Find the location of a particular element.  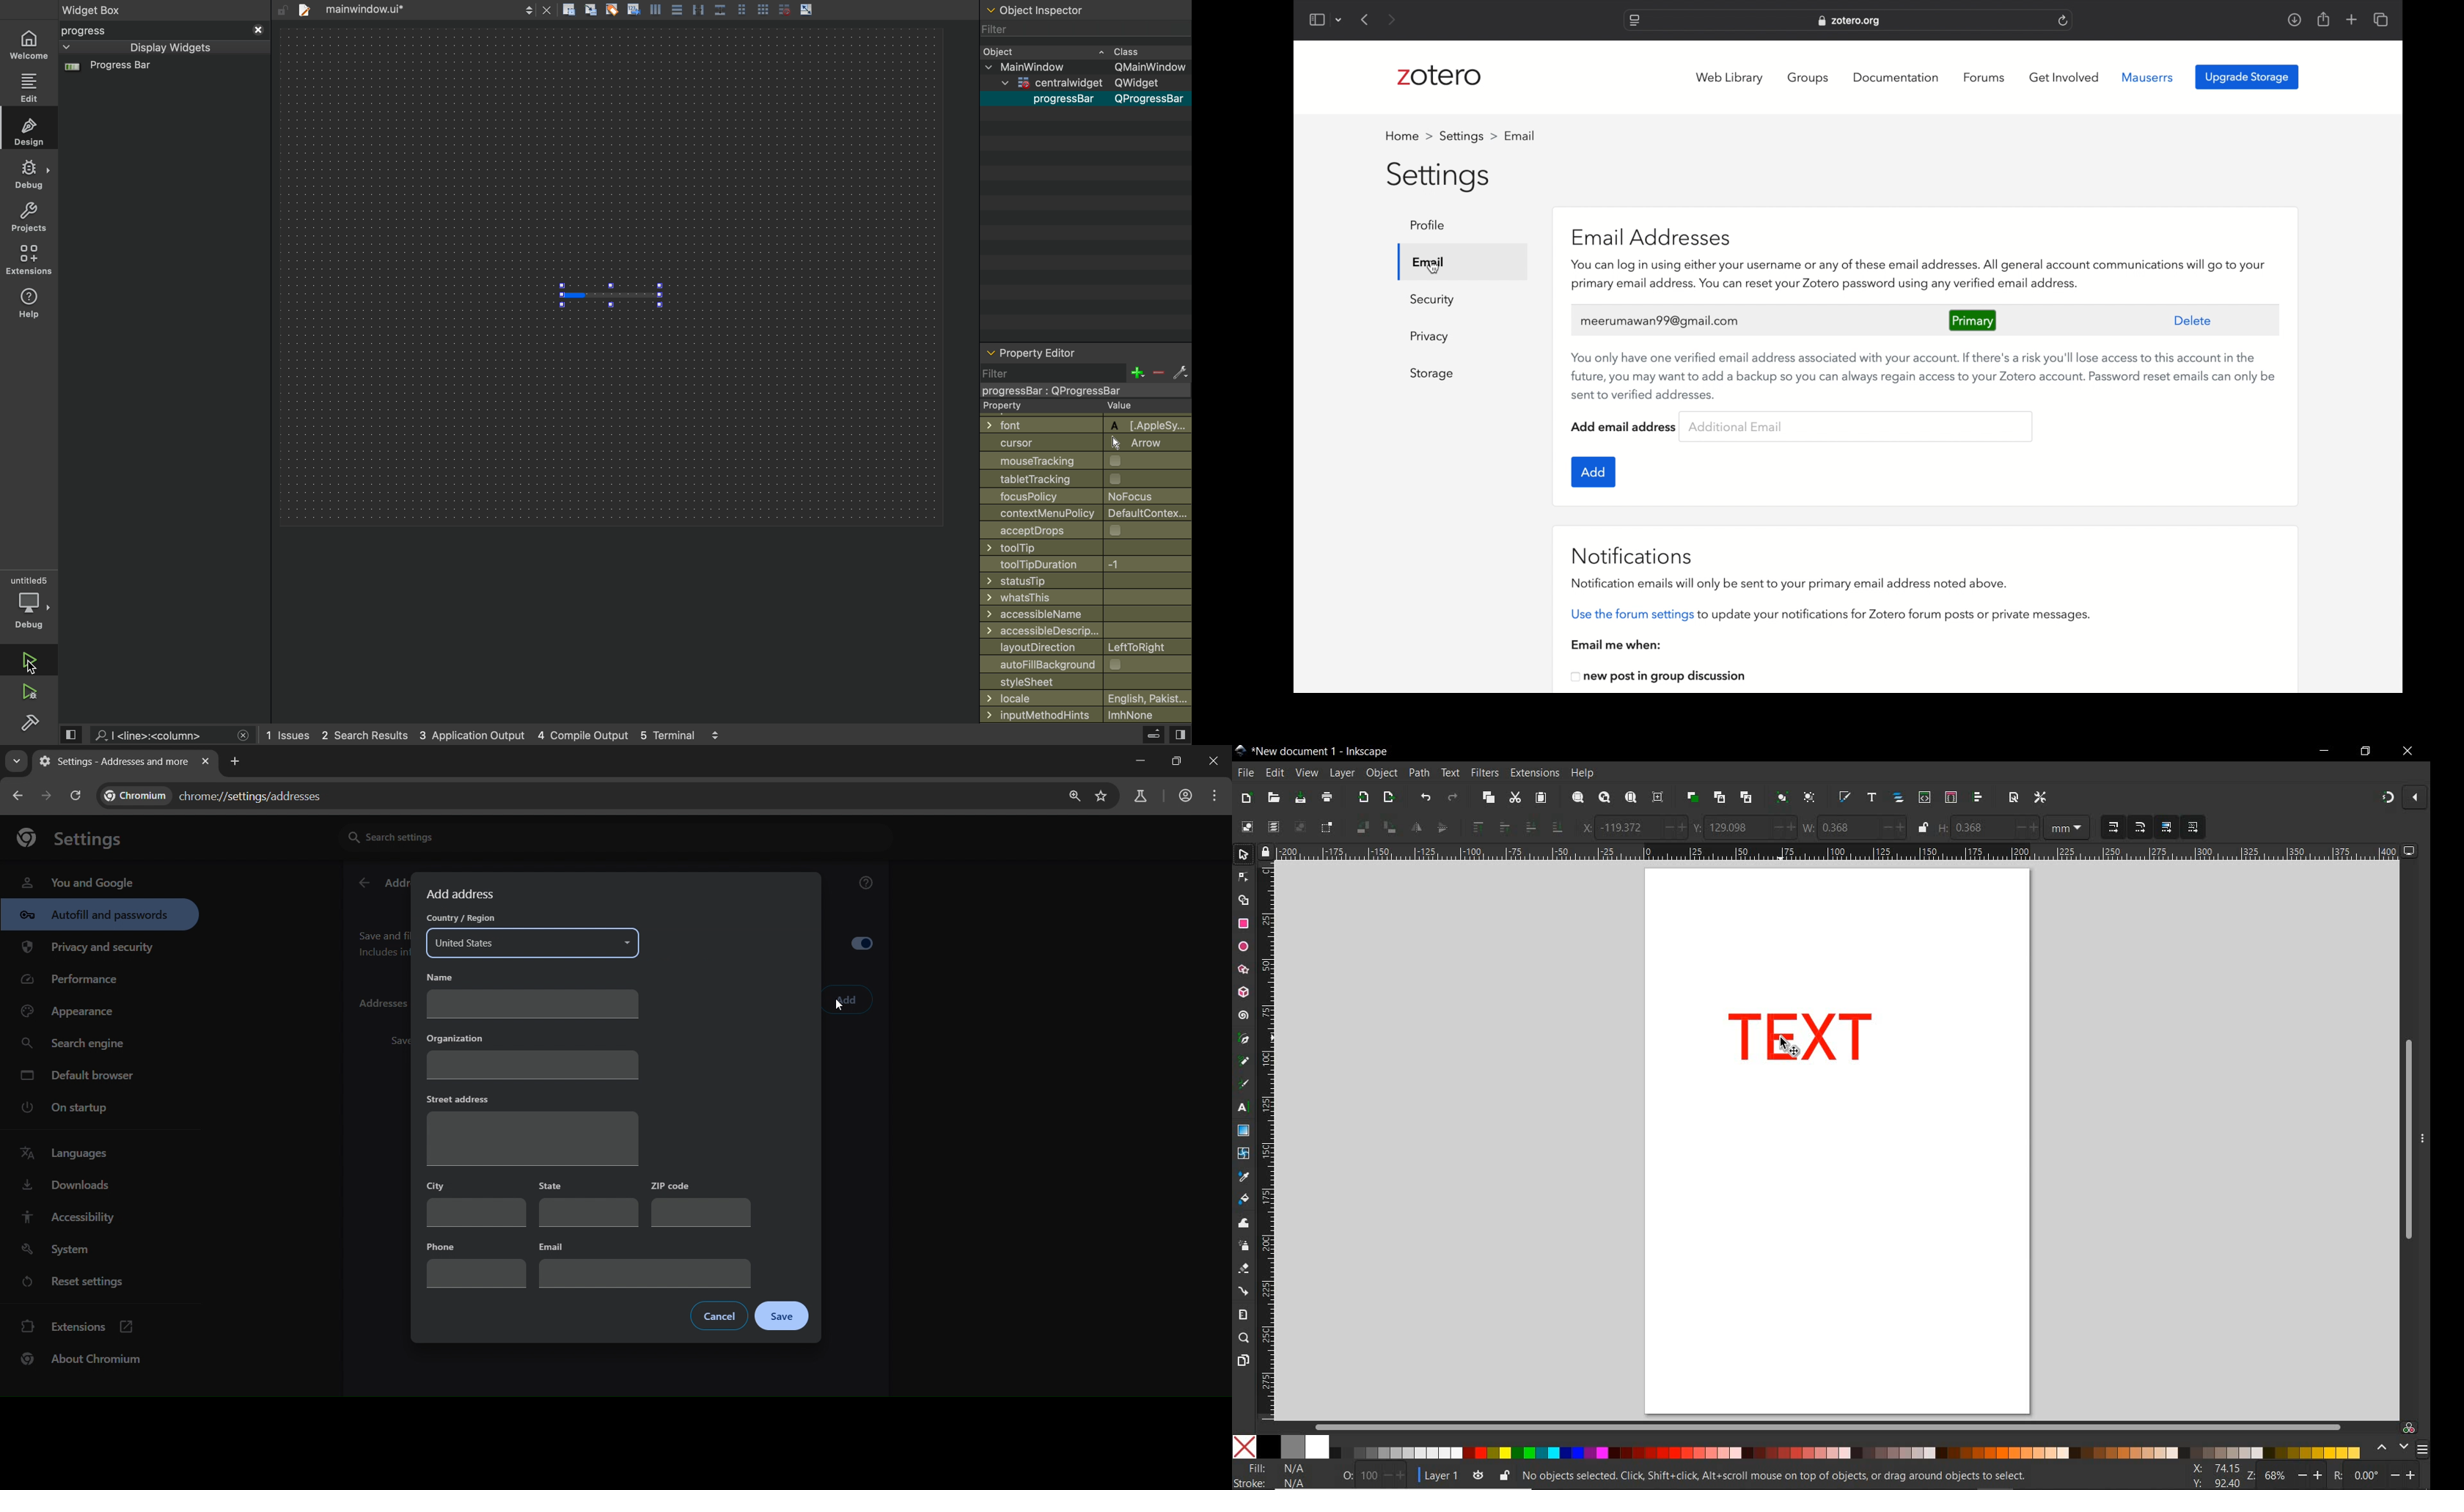

web address is located at coordinates (1851, 22).